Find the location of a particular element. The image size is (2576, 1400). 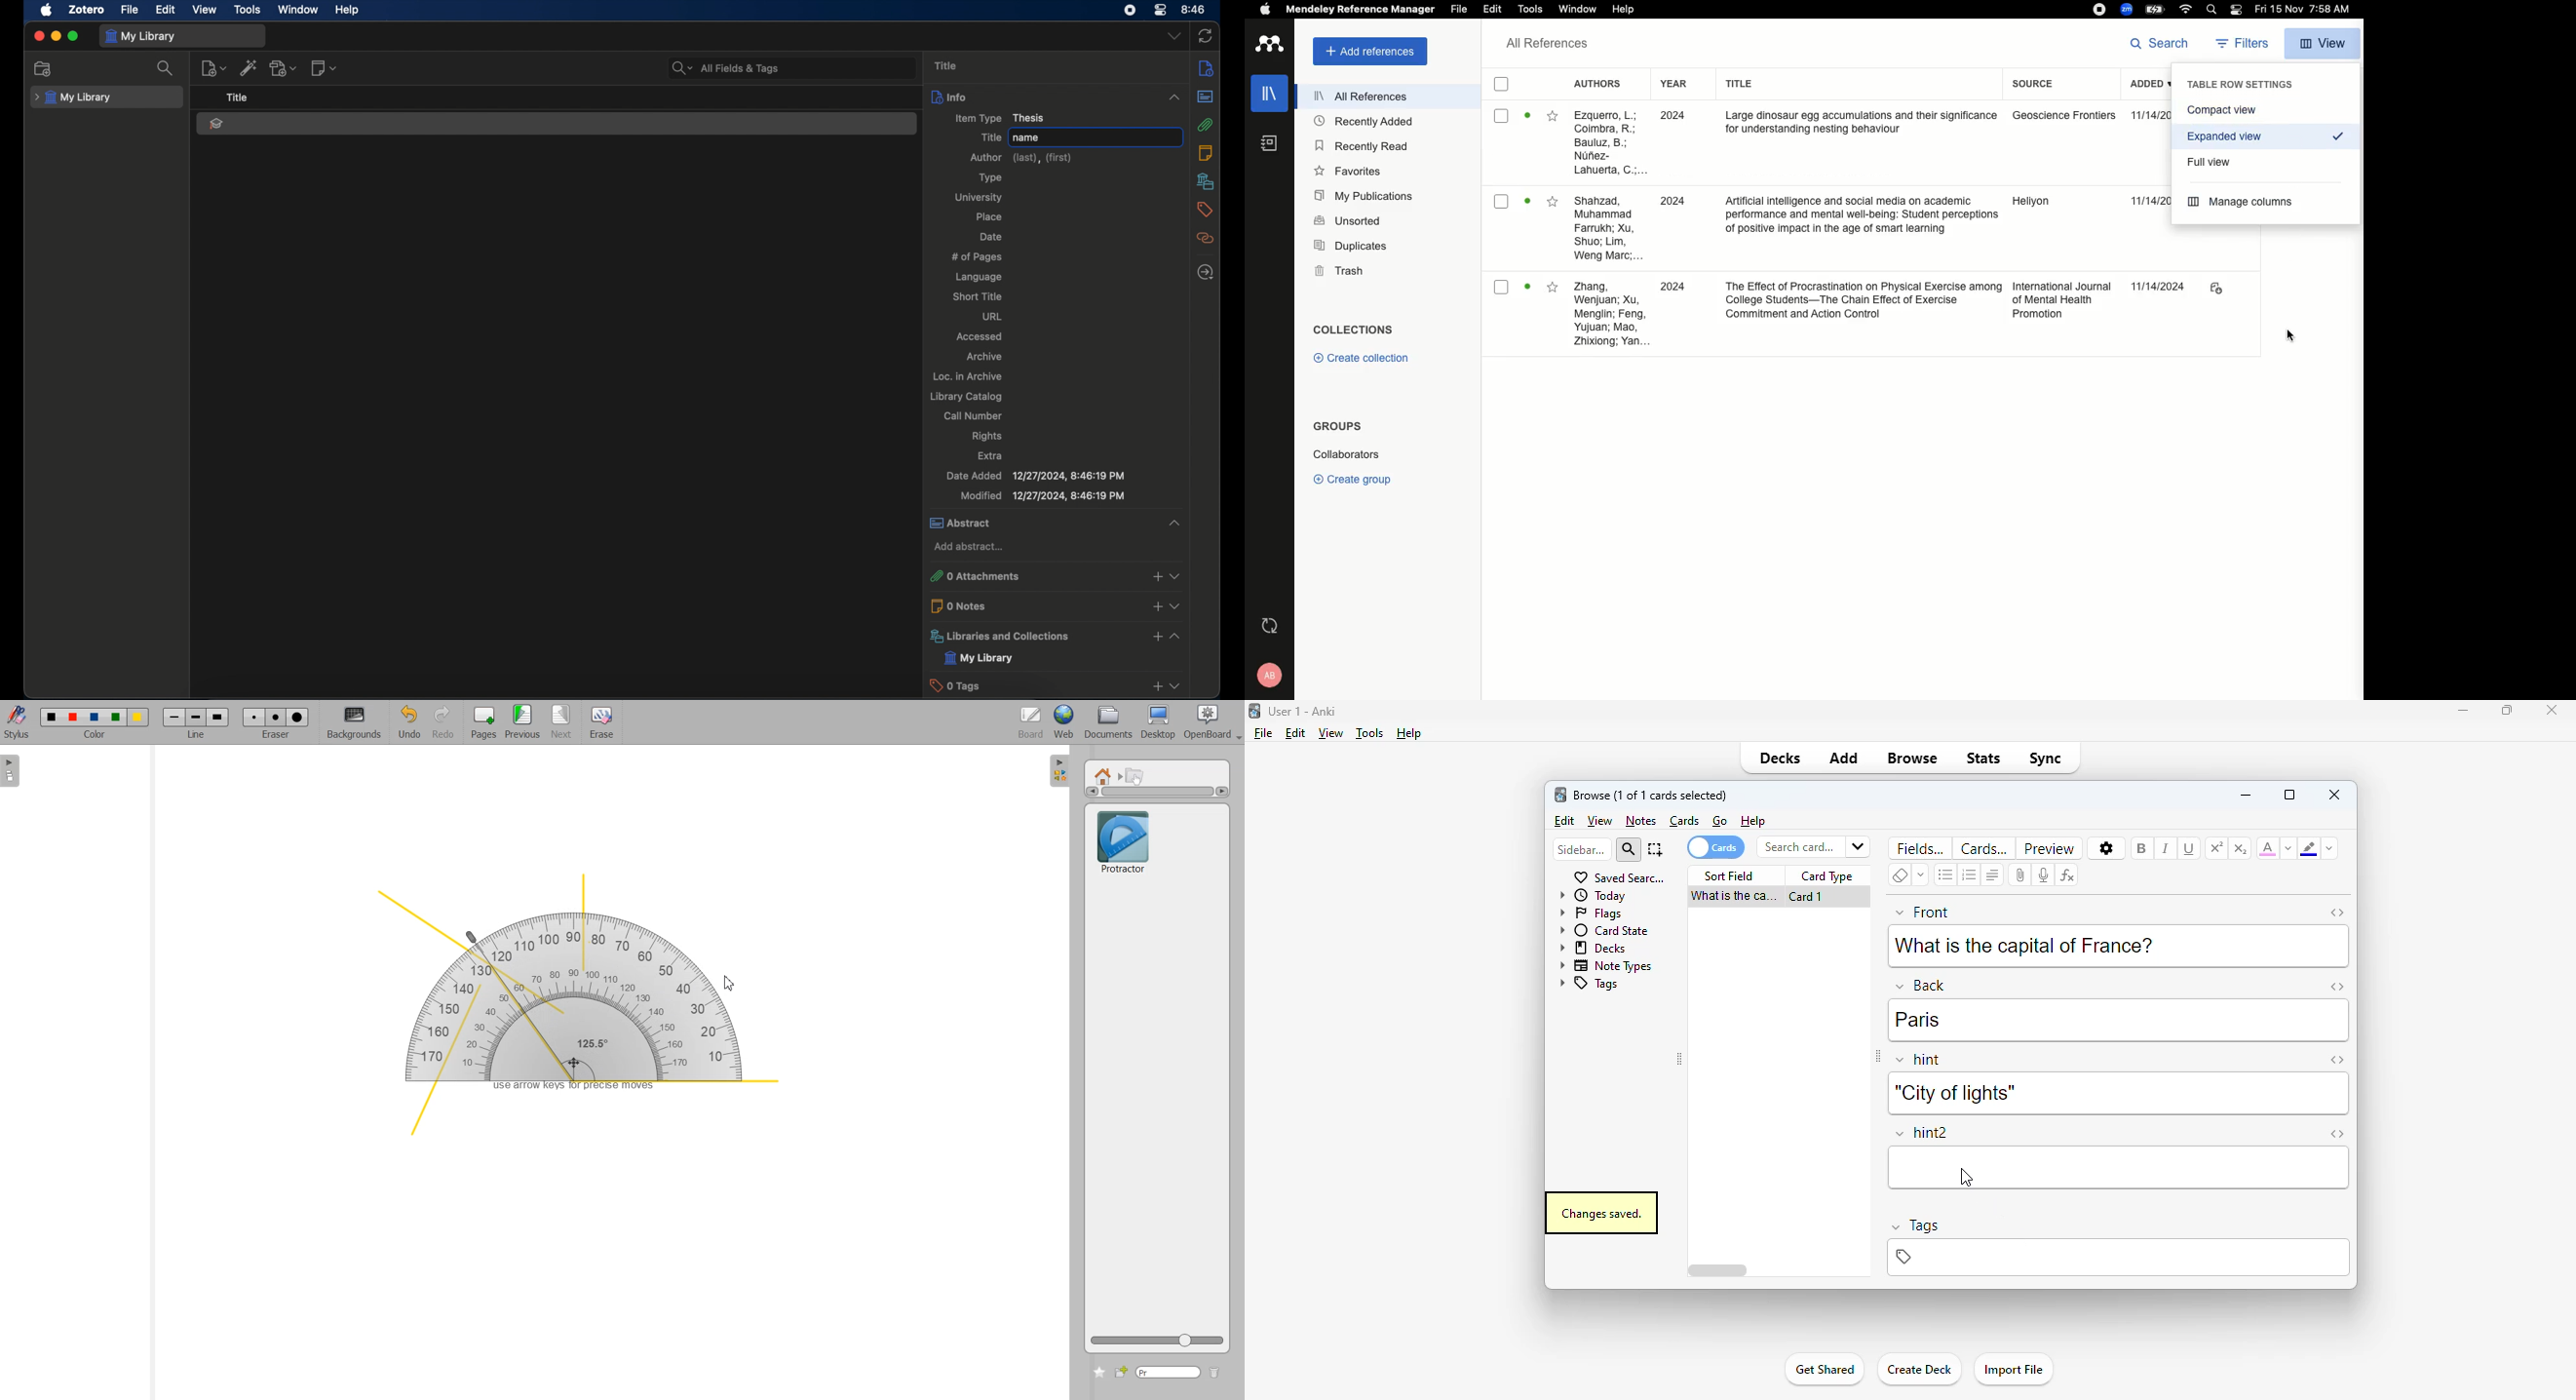

Checkbox is located at coordinates (1502, 115).